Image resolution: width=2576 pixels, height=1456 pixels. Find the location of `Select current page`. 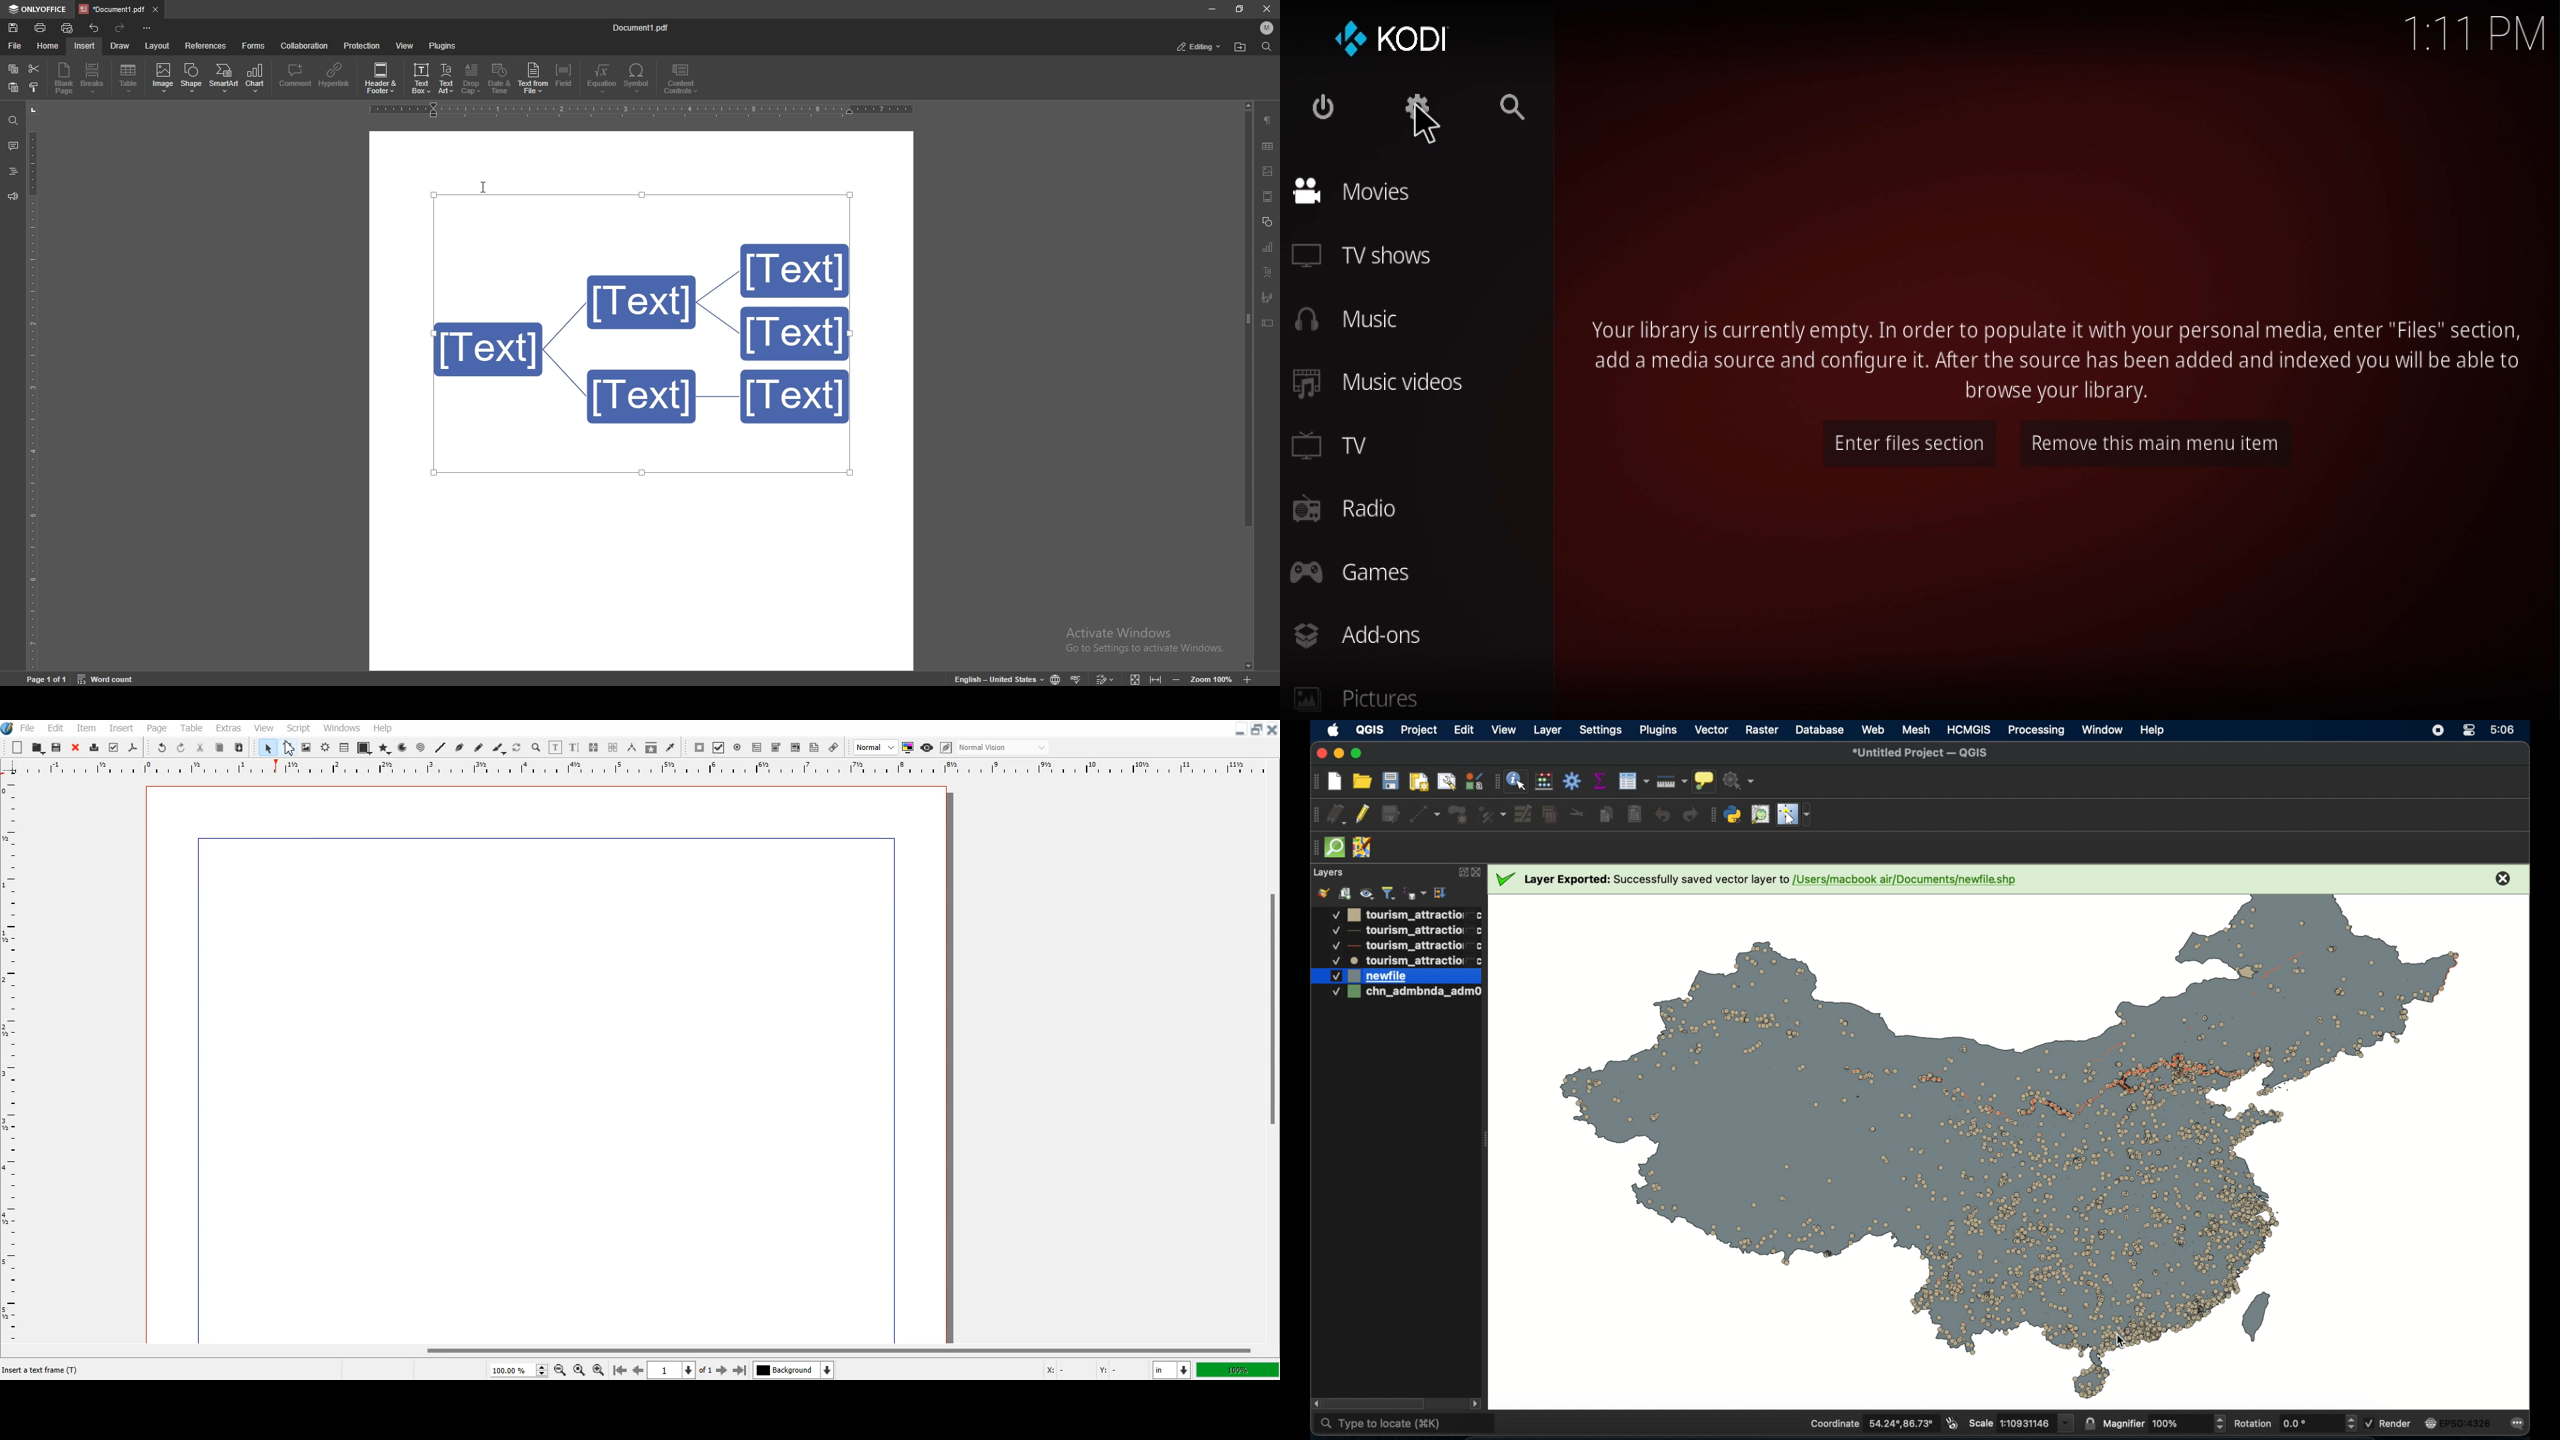

Select current page is located at coordinates (680, 1370).